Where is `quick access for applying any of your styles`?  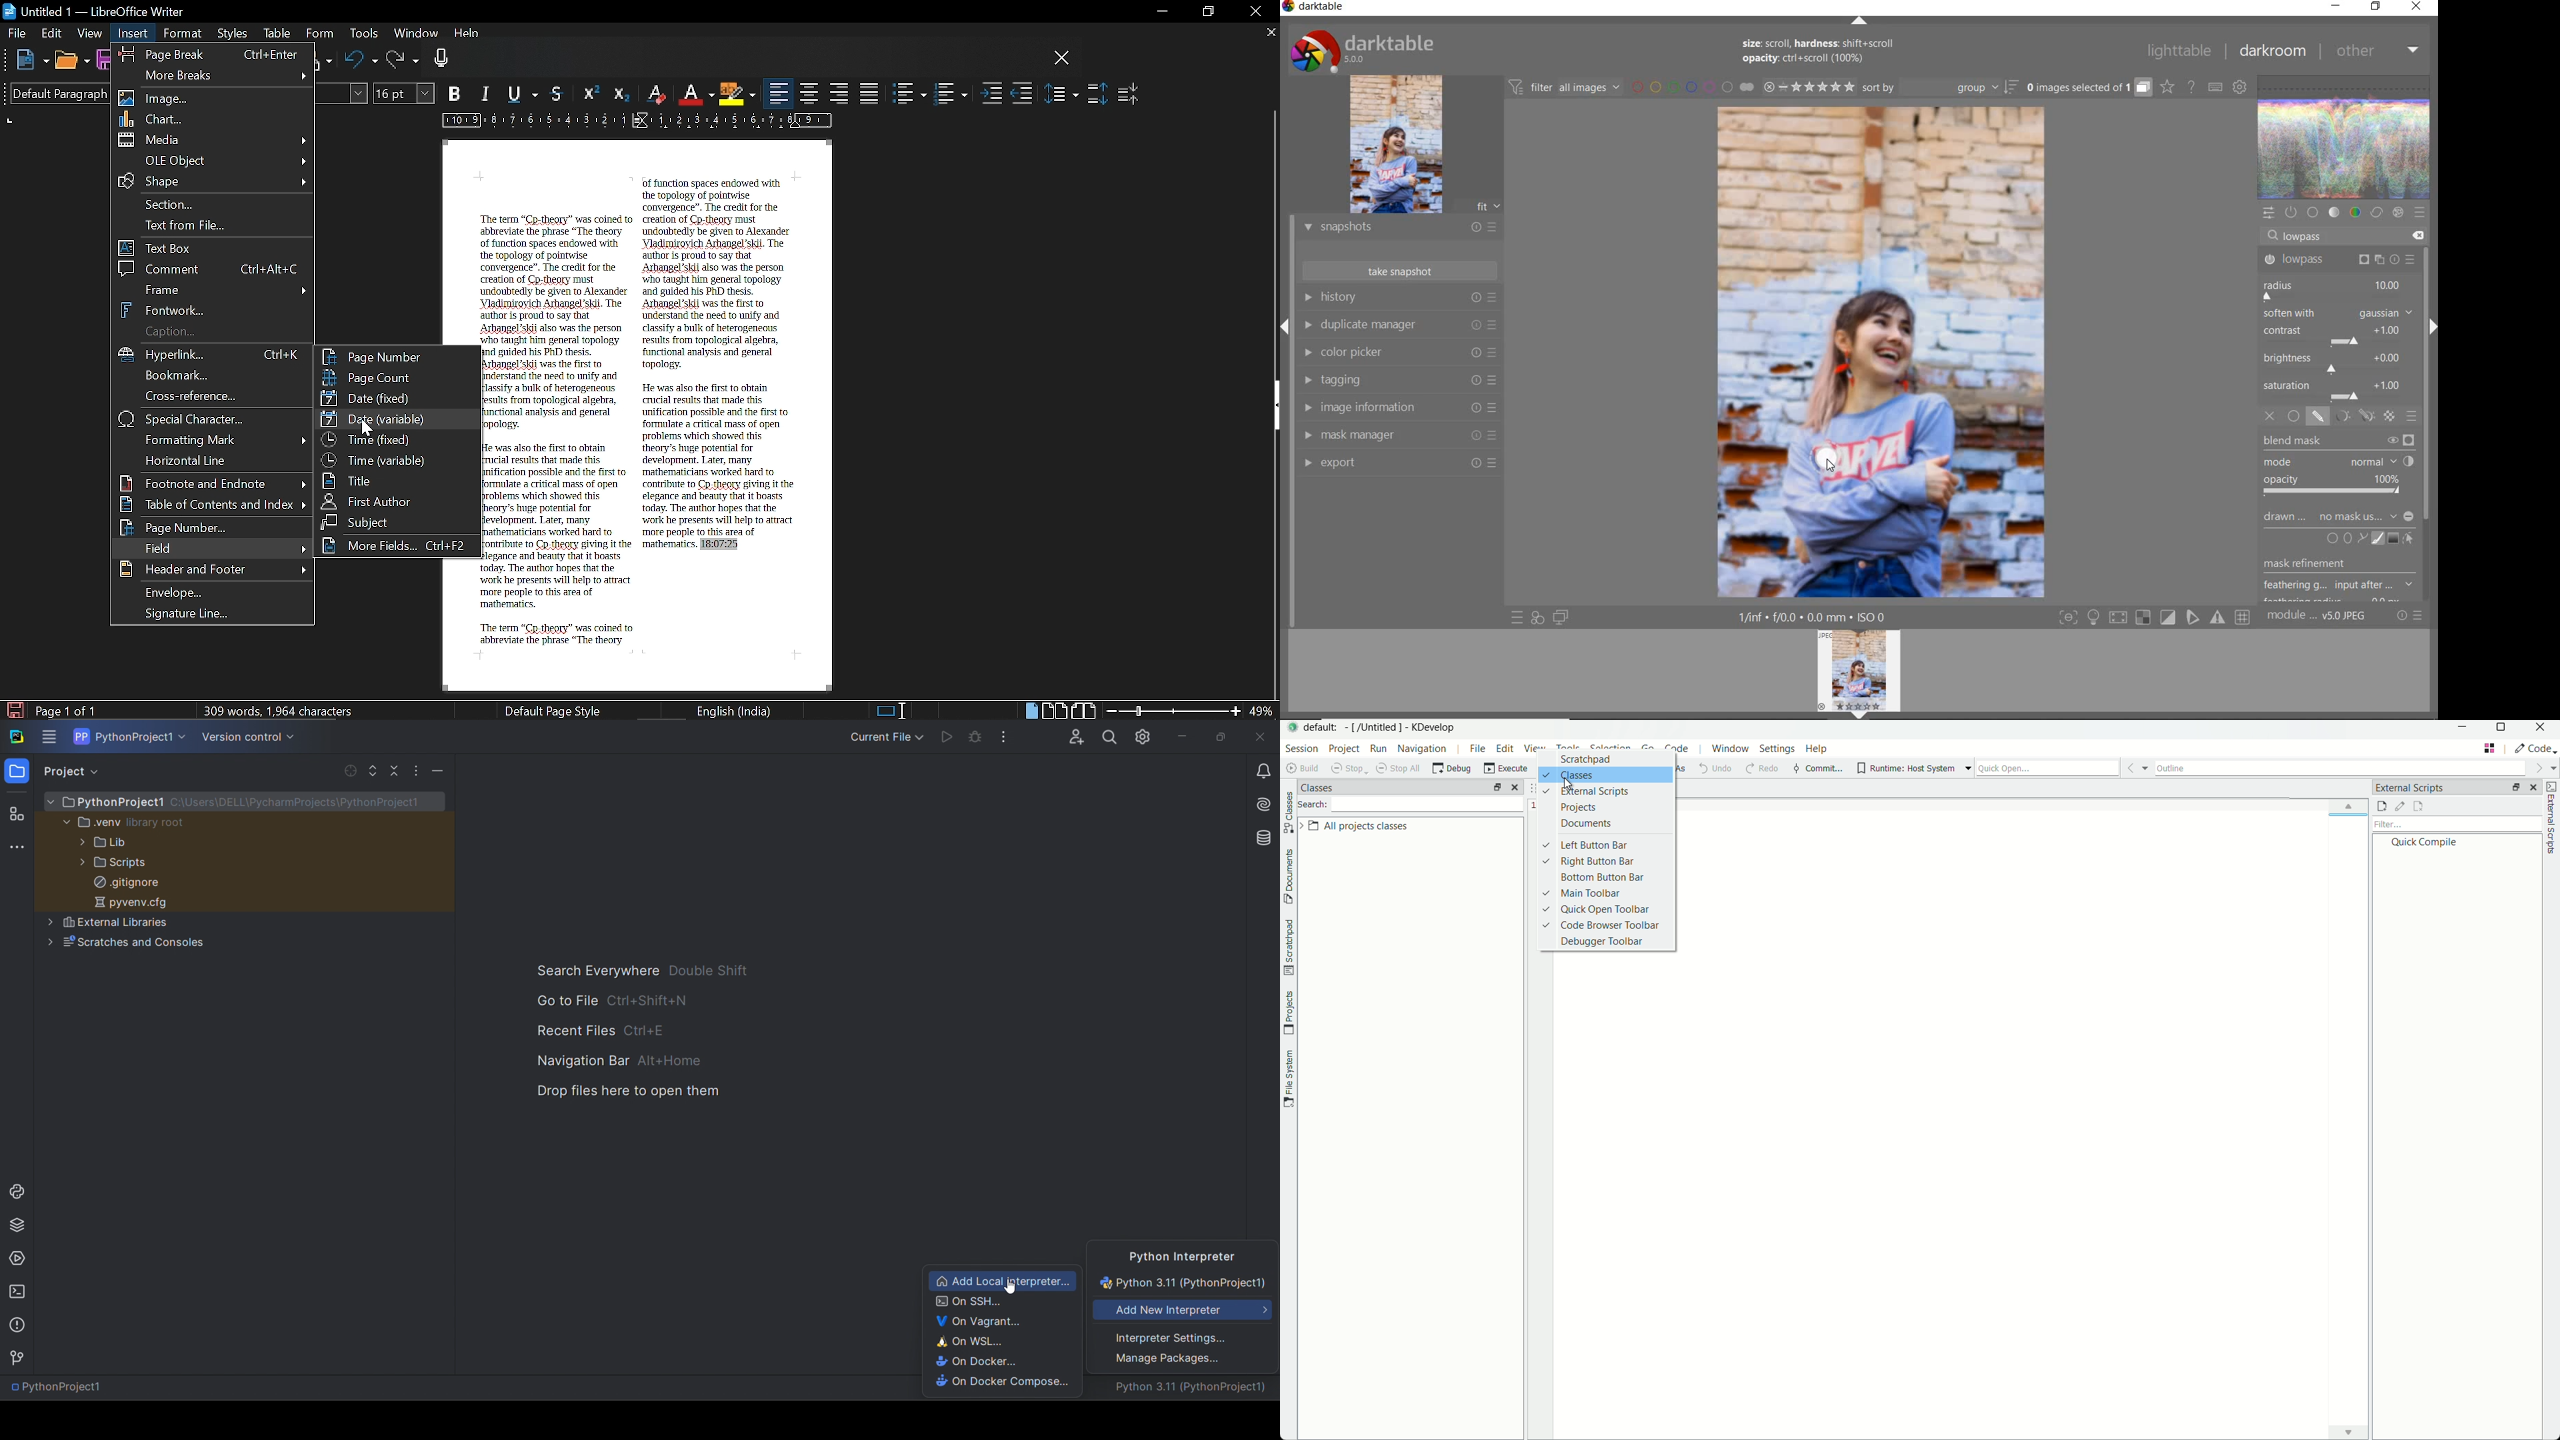
quick access for applying any of your styles is located at coordinates (1538, 617).